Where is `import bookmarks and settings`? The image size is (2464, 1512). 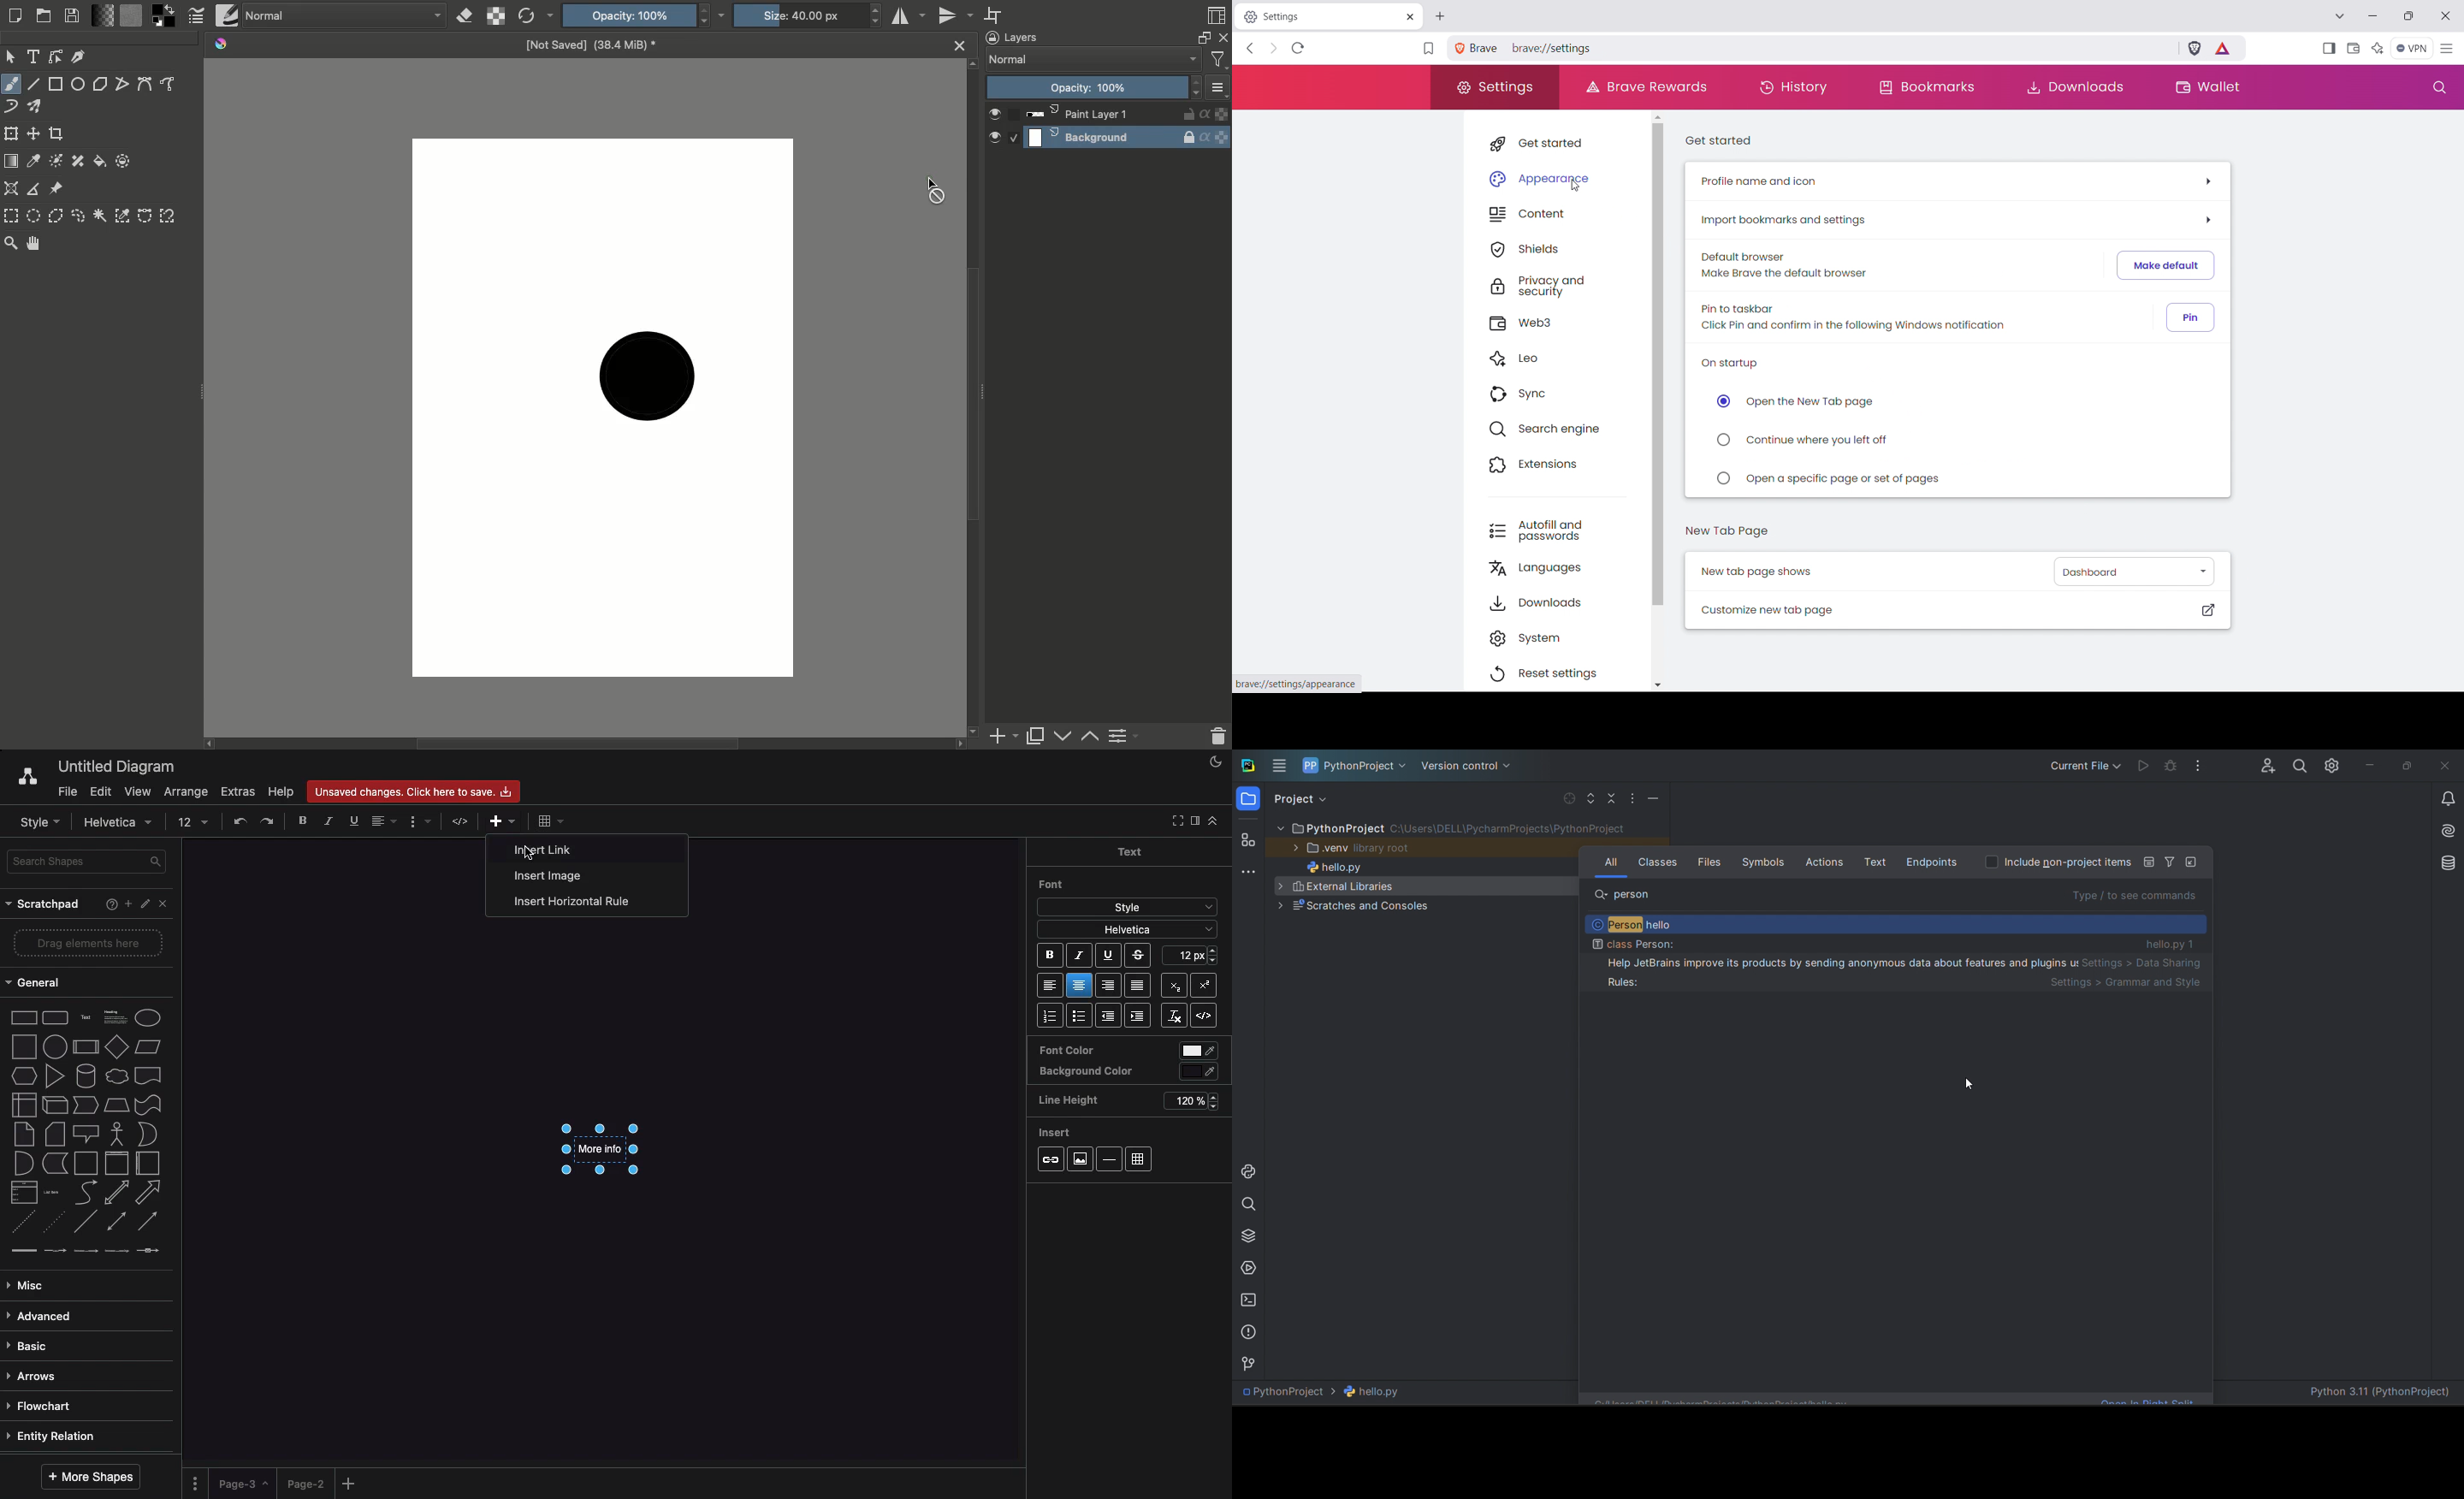
import bookmarks and settings is located at coordinates (1956, 220).